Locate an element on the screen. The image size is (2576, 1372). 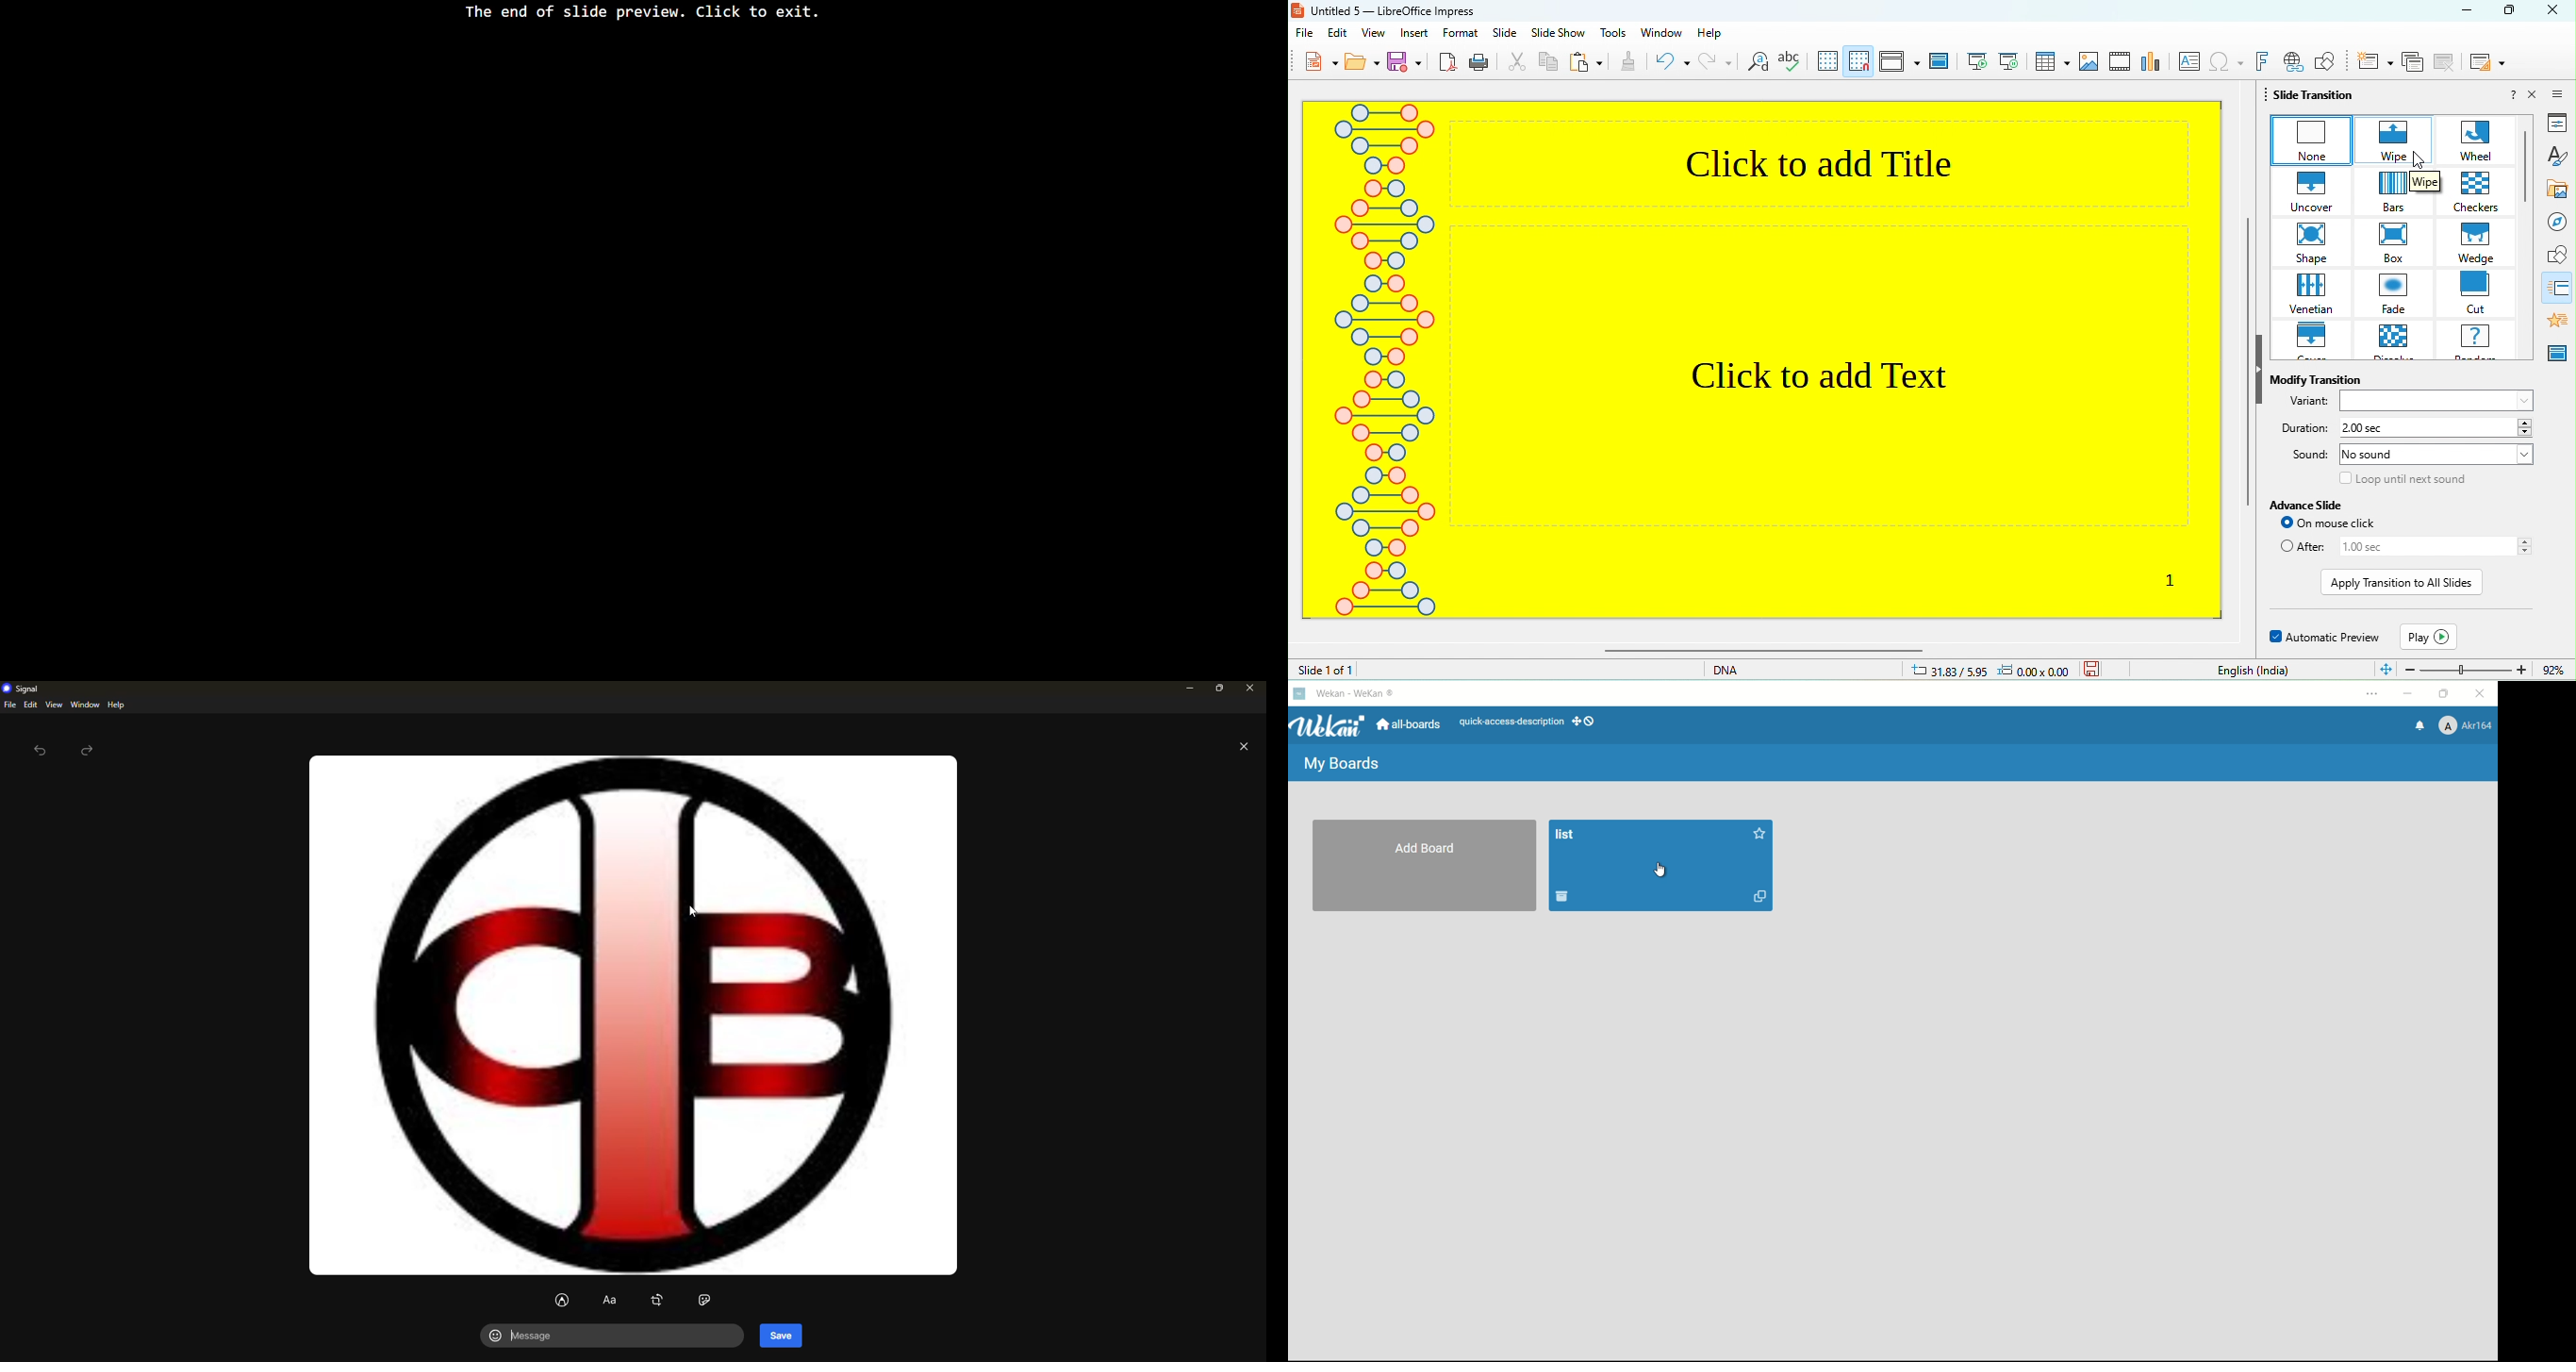
square is located at coordinates (658, 1299).